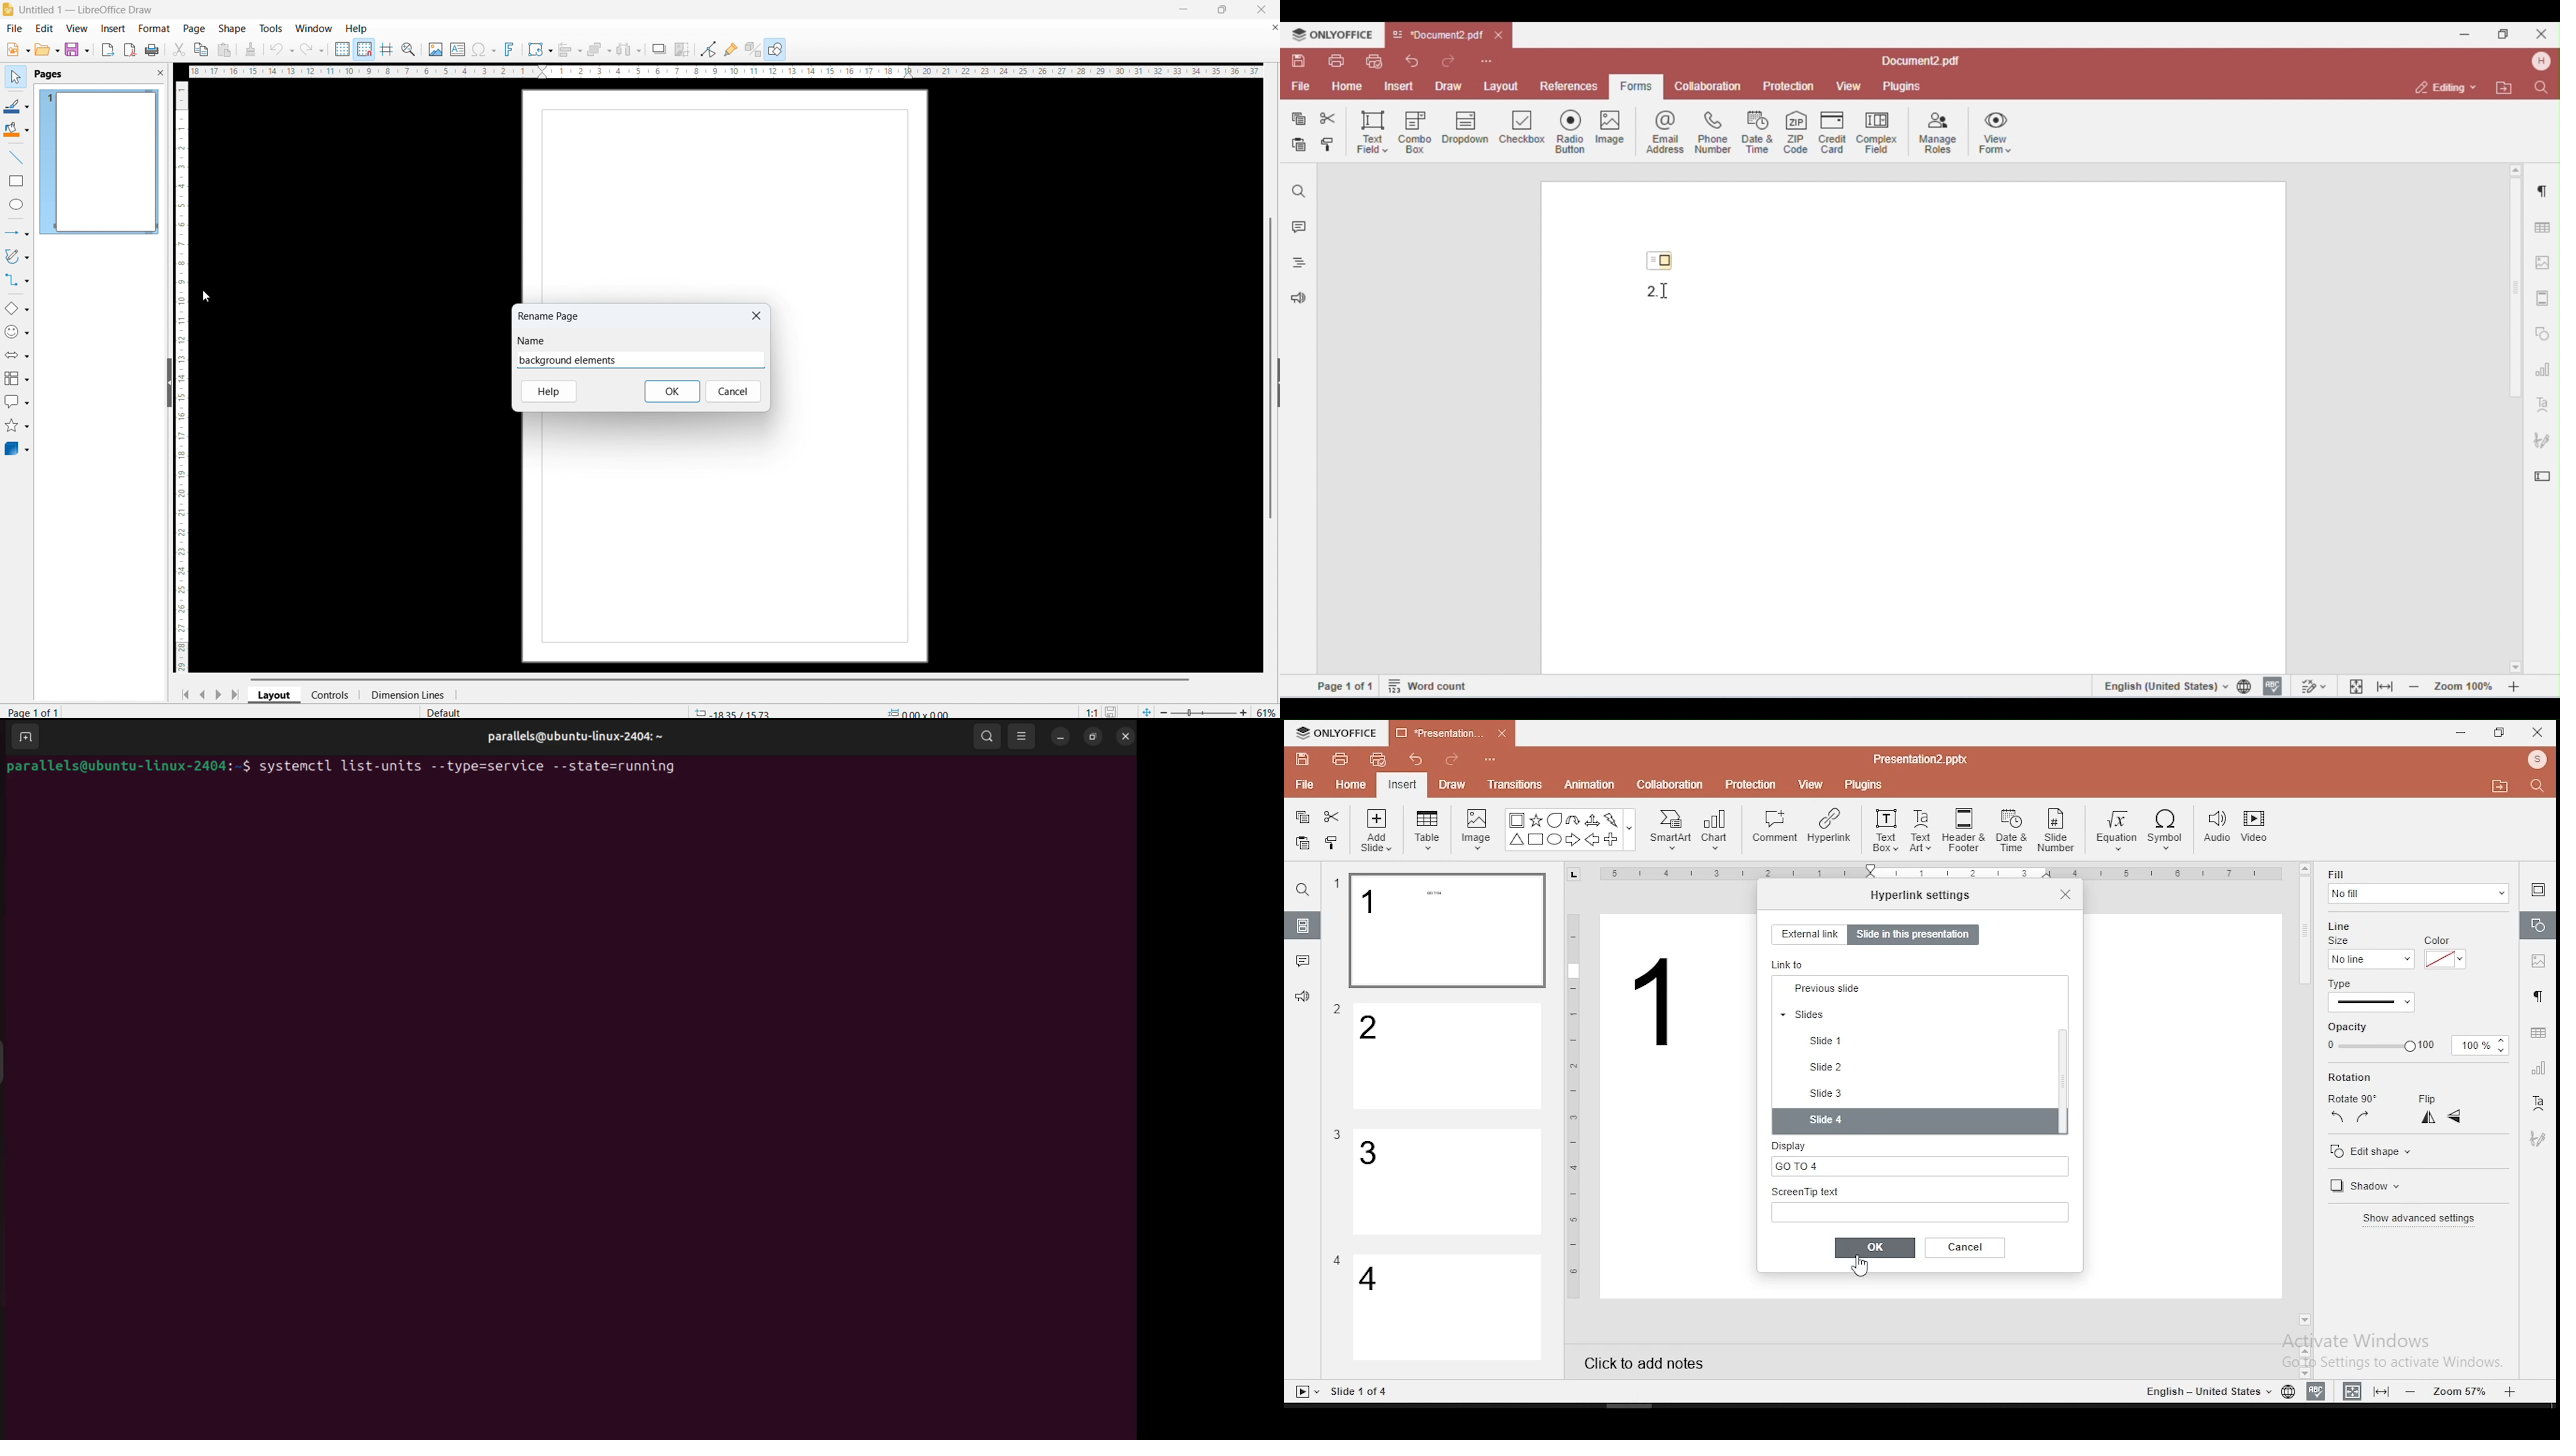 The image size is (2576, 1456). Describe the element at coordinates (1272, 383) in the screenshot. I see `Sidebar` at that location.